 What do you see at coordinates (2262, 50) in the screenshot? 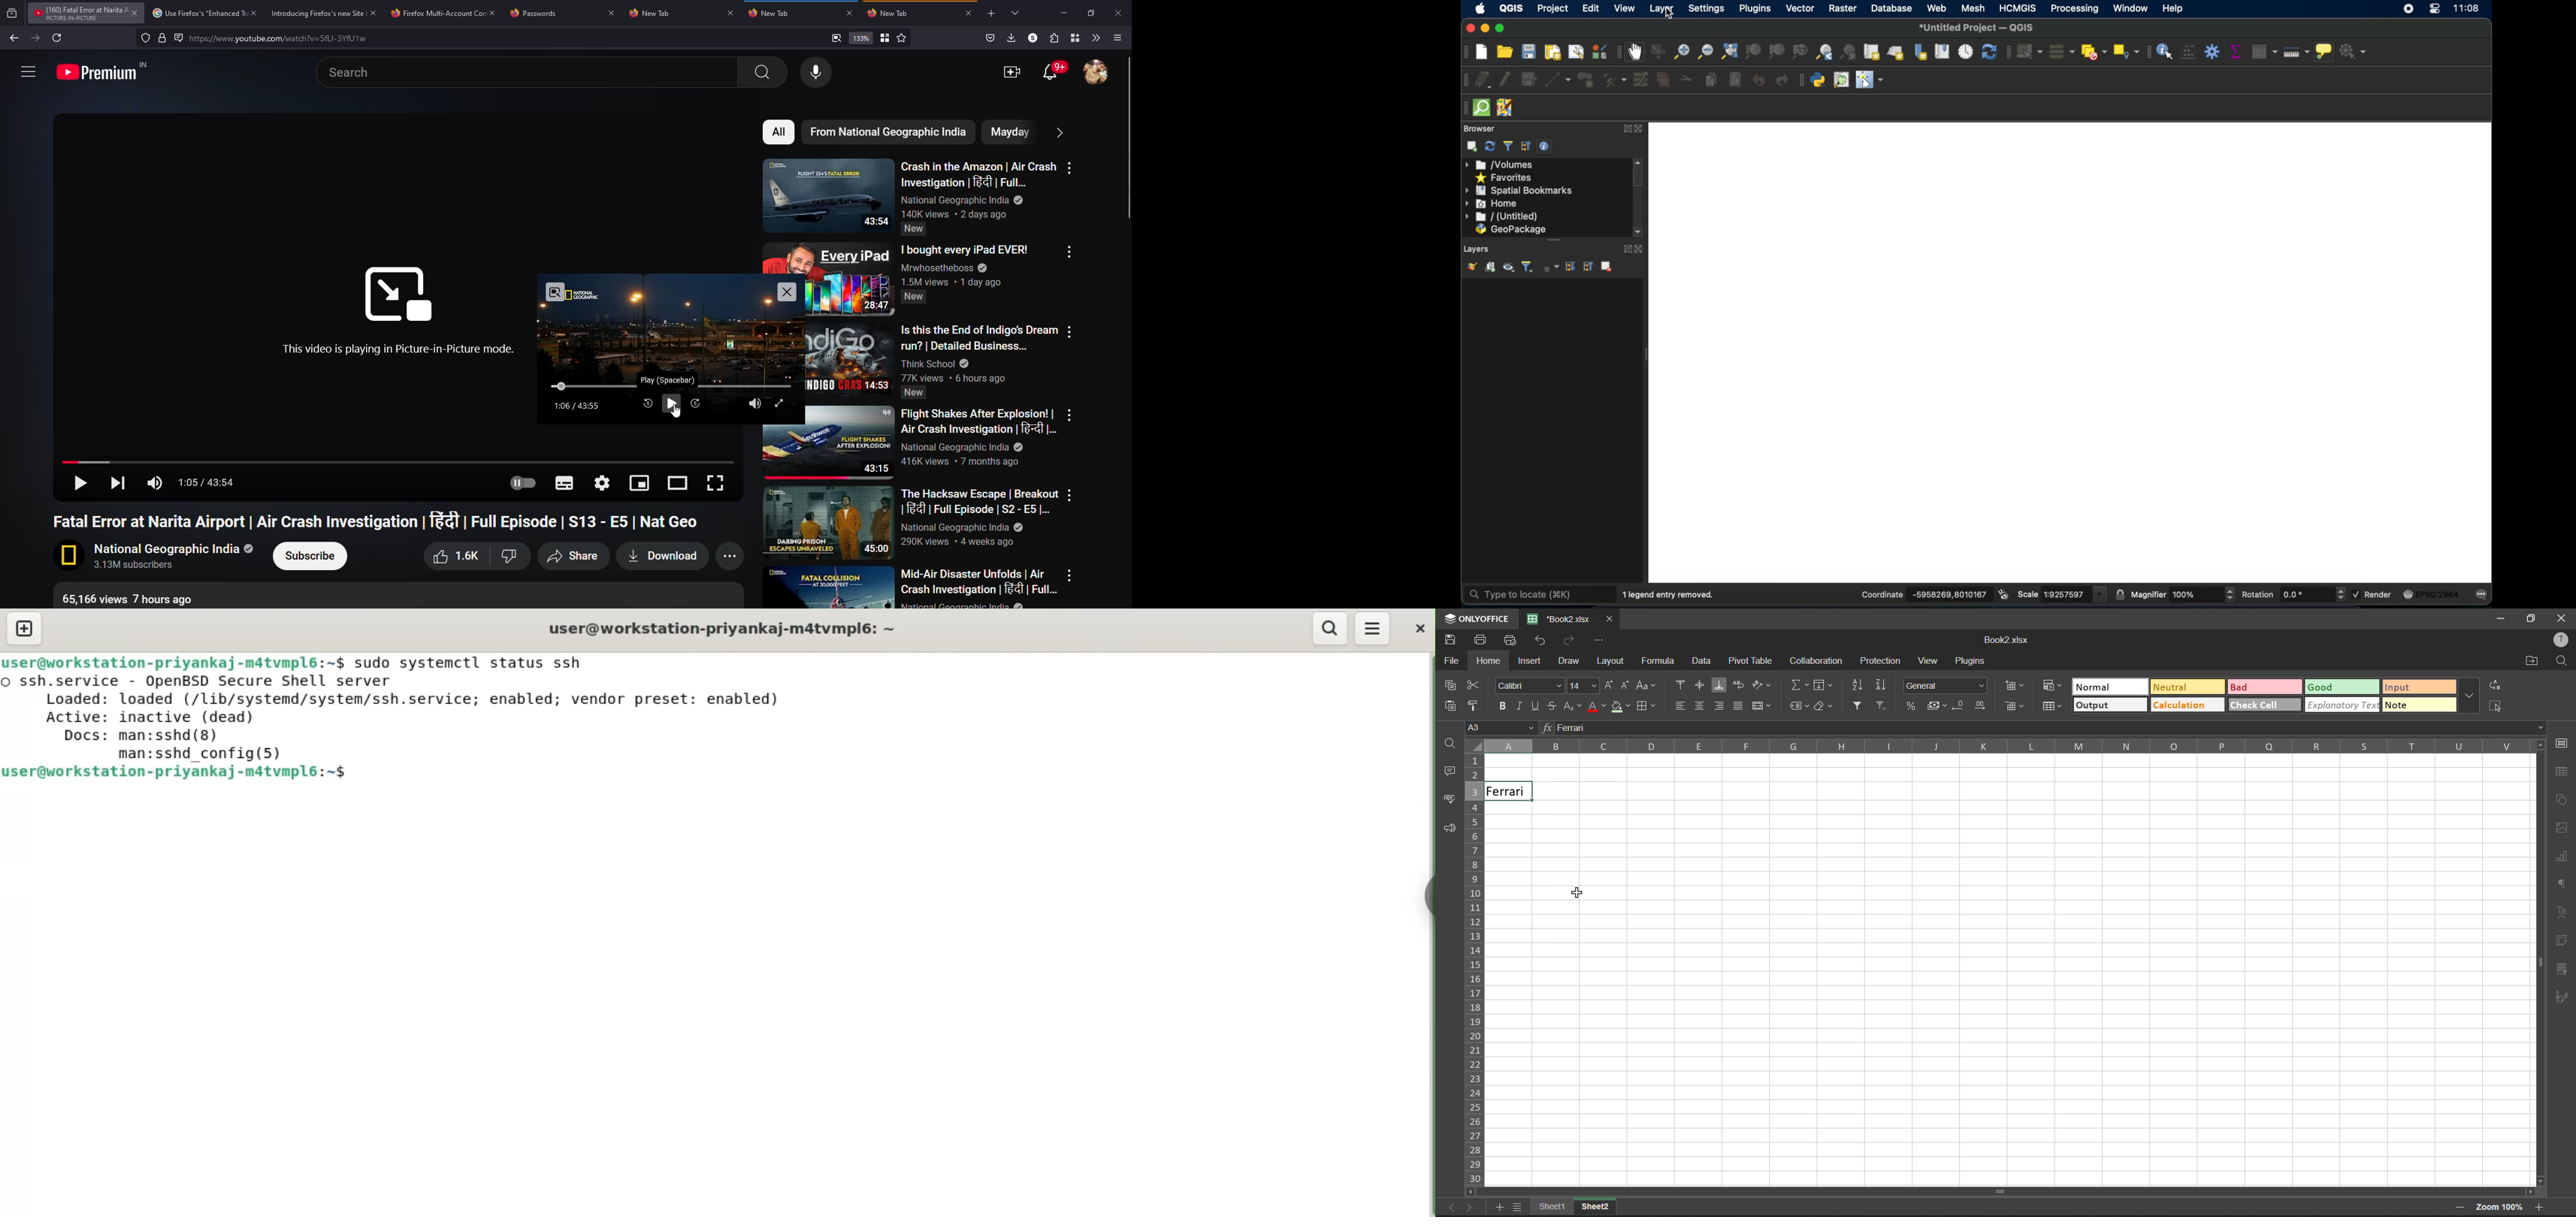
I see `open attribute table` at bounding box center [2262, 50].